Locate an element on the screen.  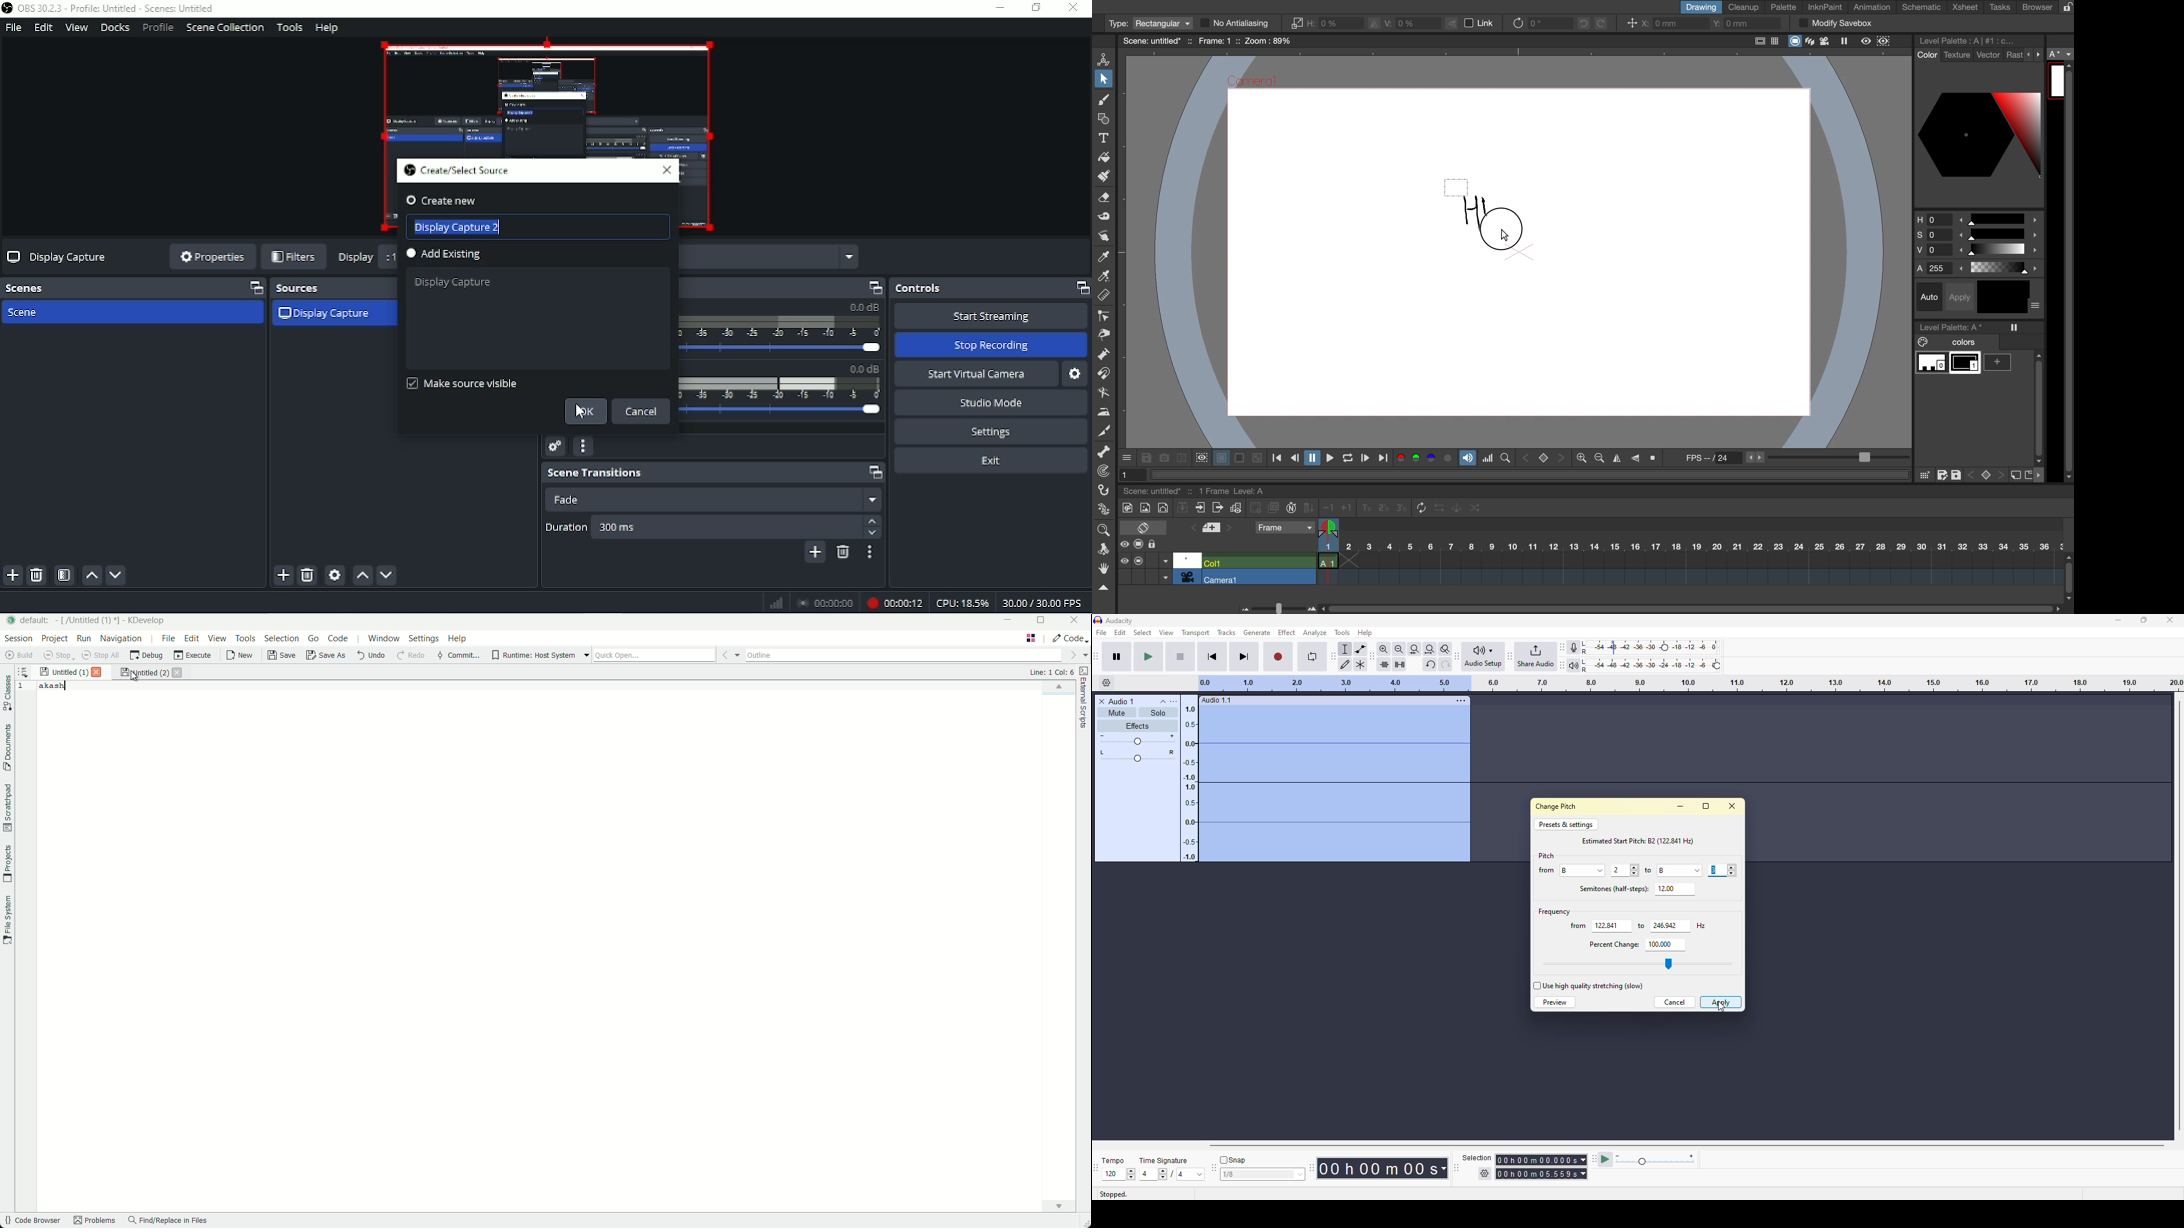
add color is located at coordinates (2001, 362).